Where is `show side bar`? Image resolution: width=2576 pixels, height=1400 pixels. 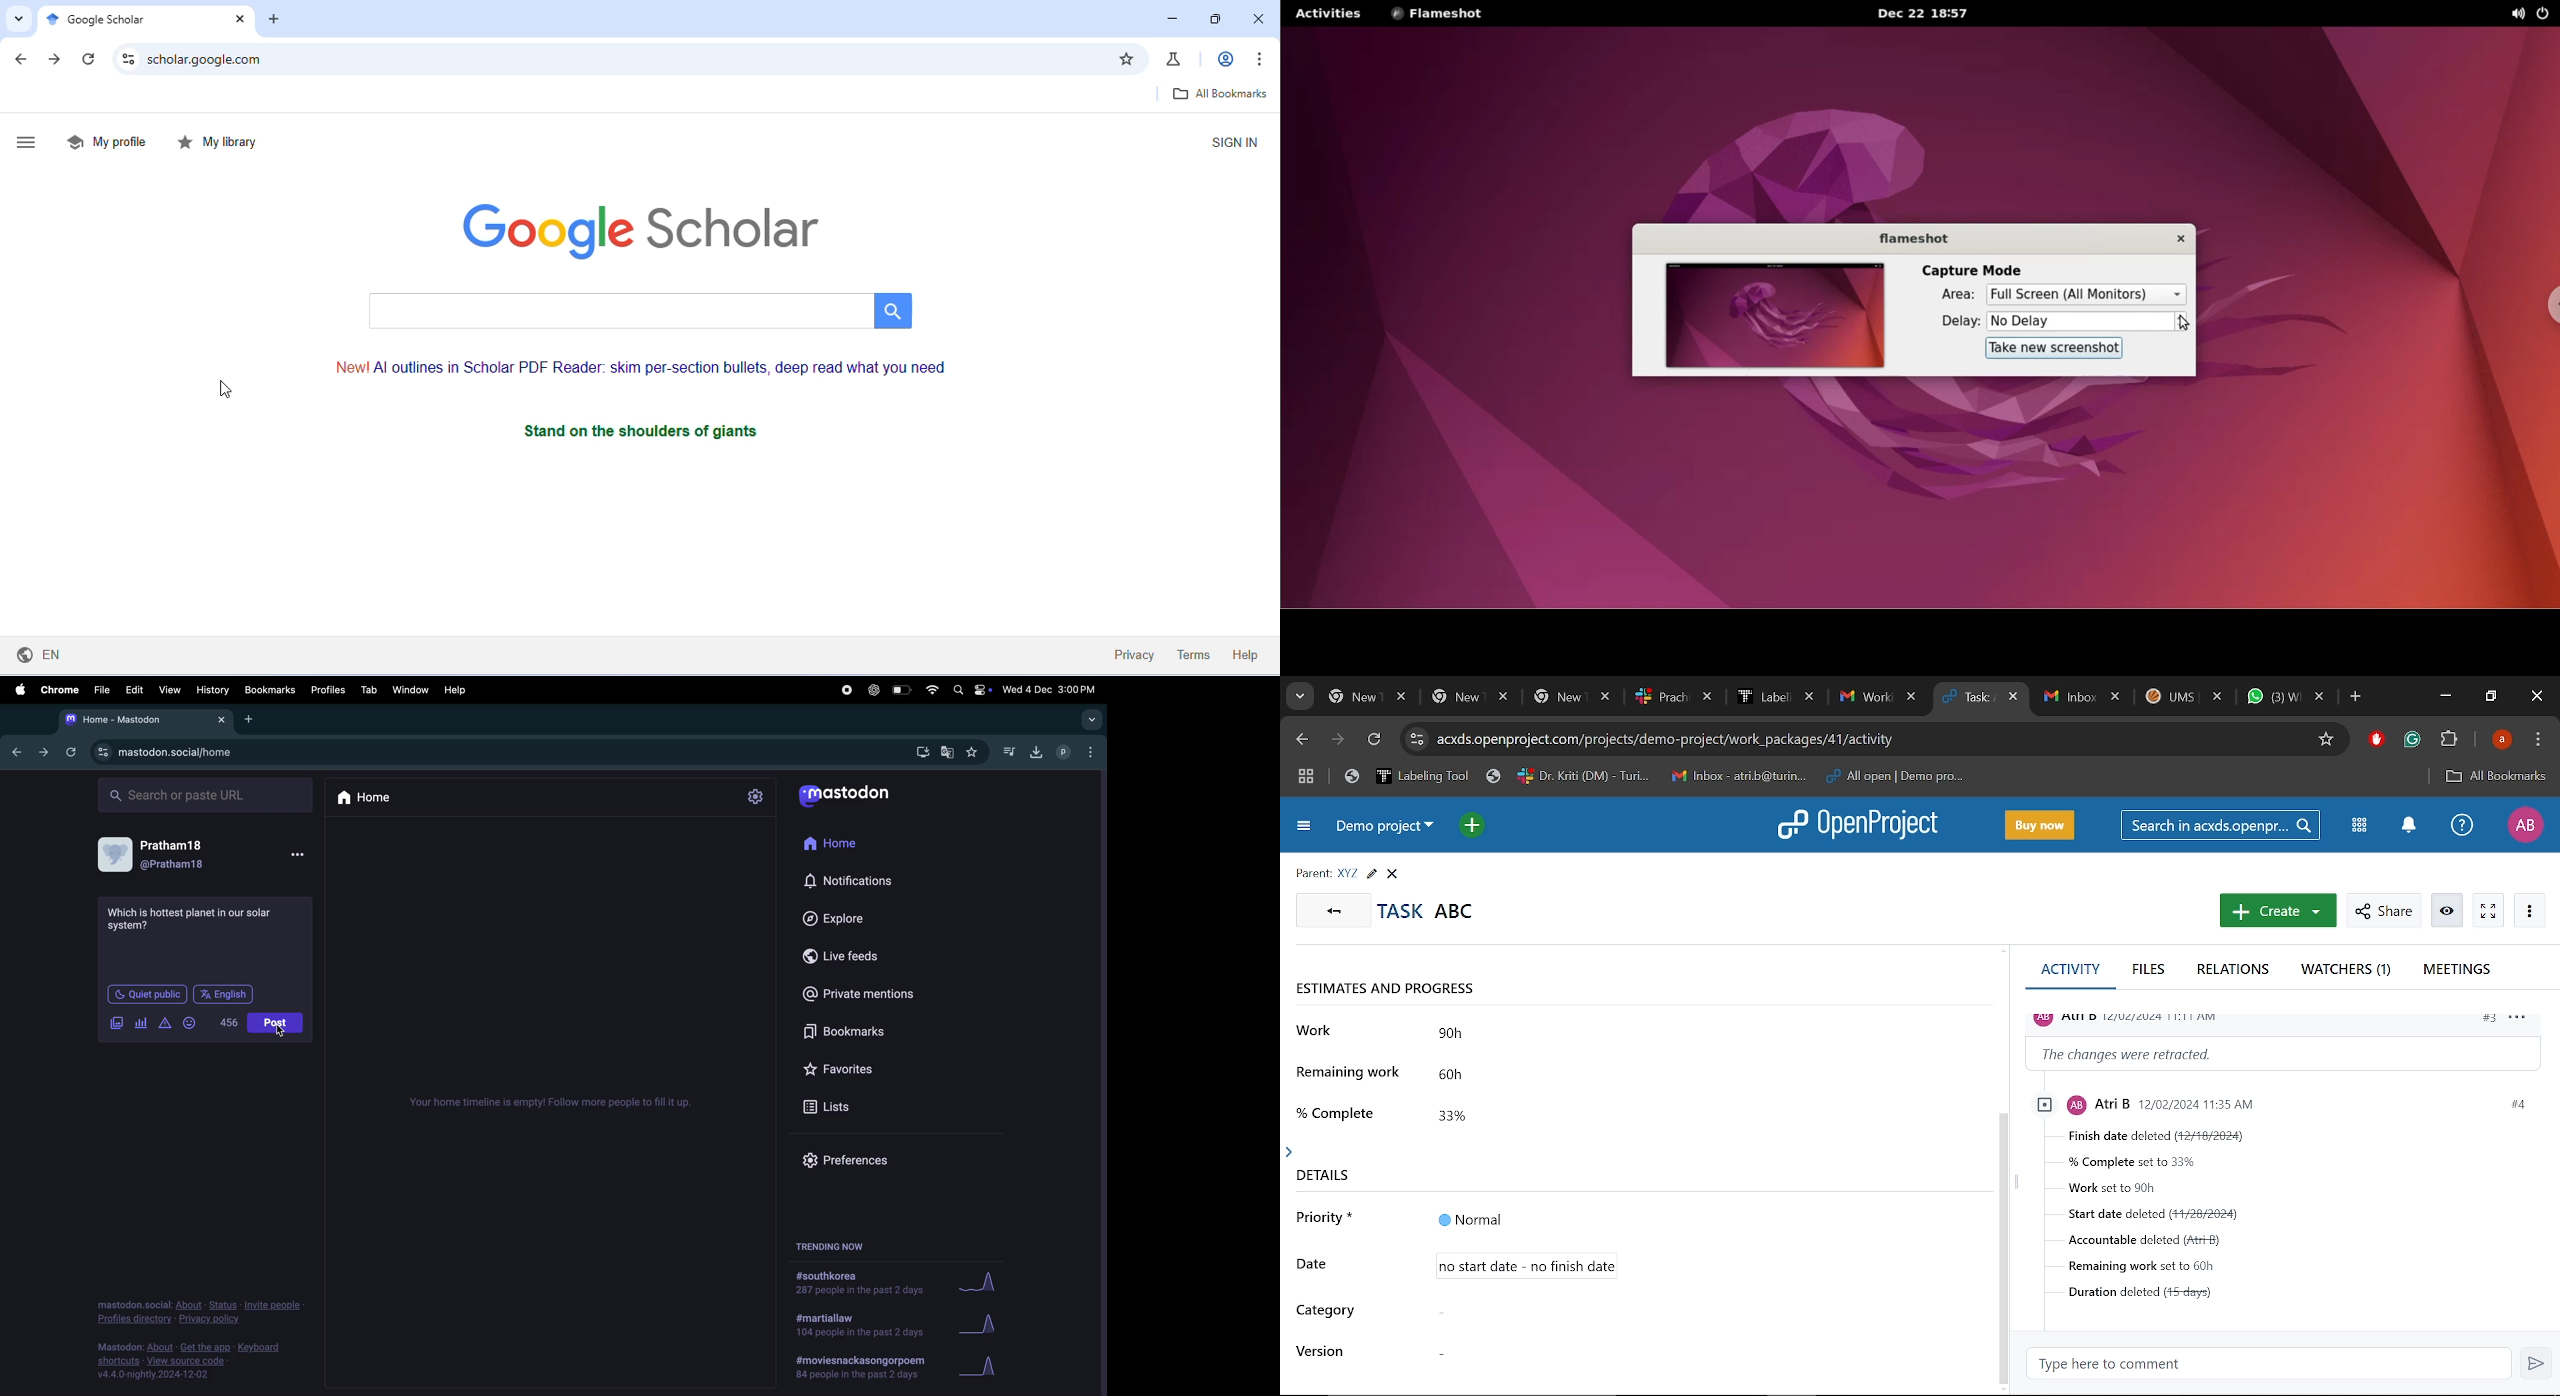 show side bar is located at coordinates (28, 143).